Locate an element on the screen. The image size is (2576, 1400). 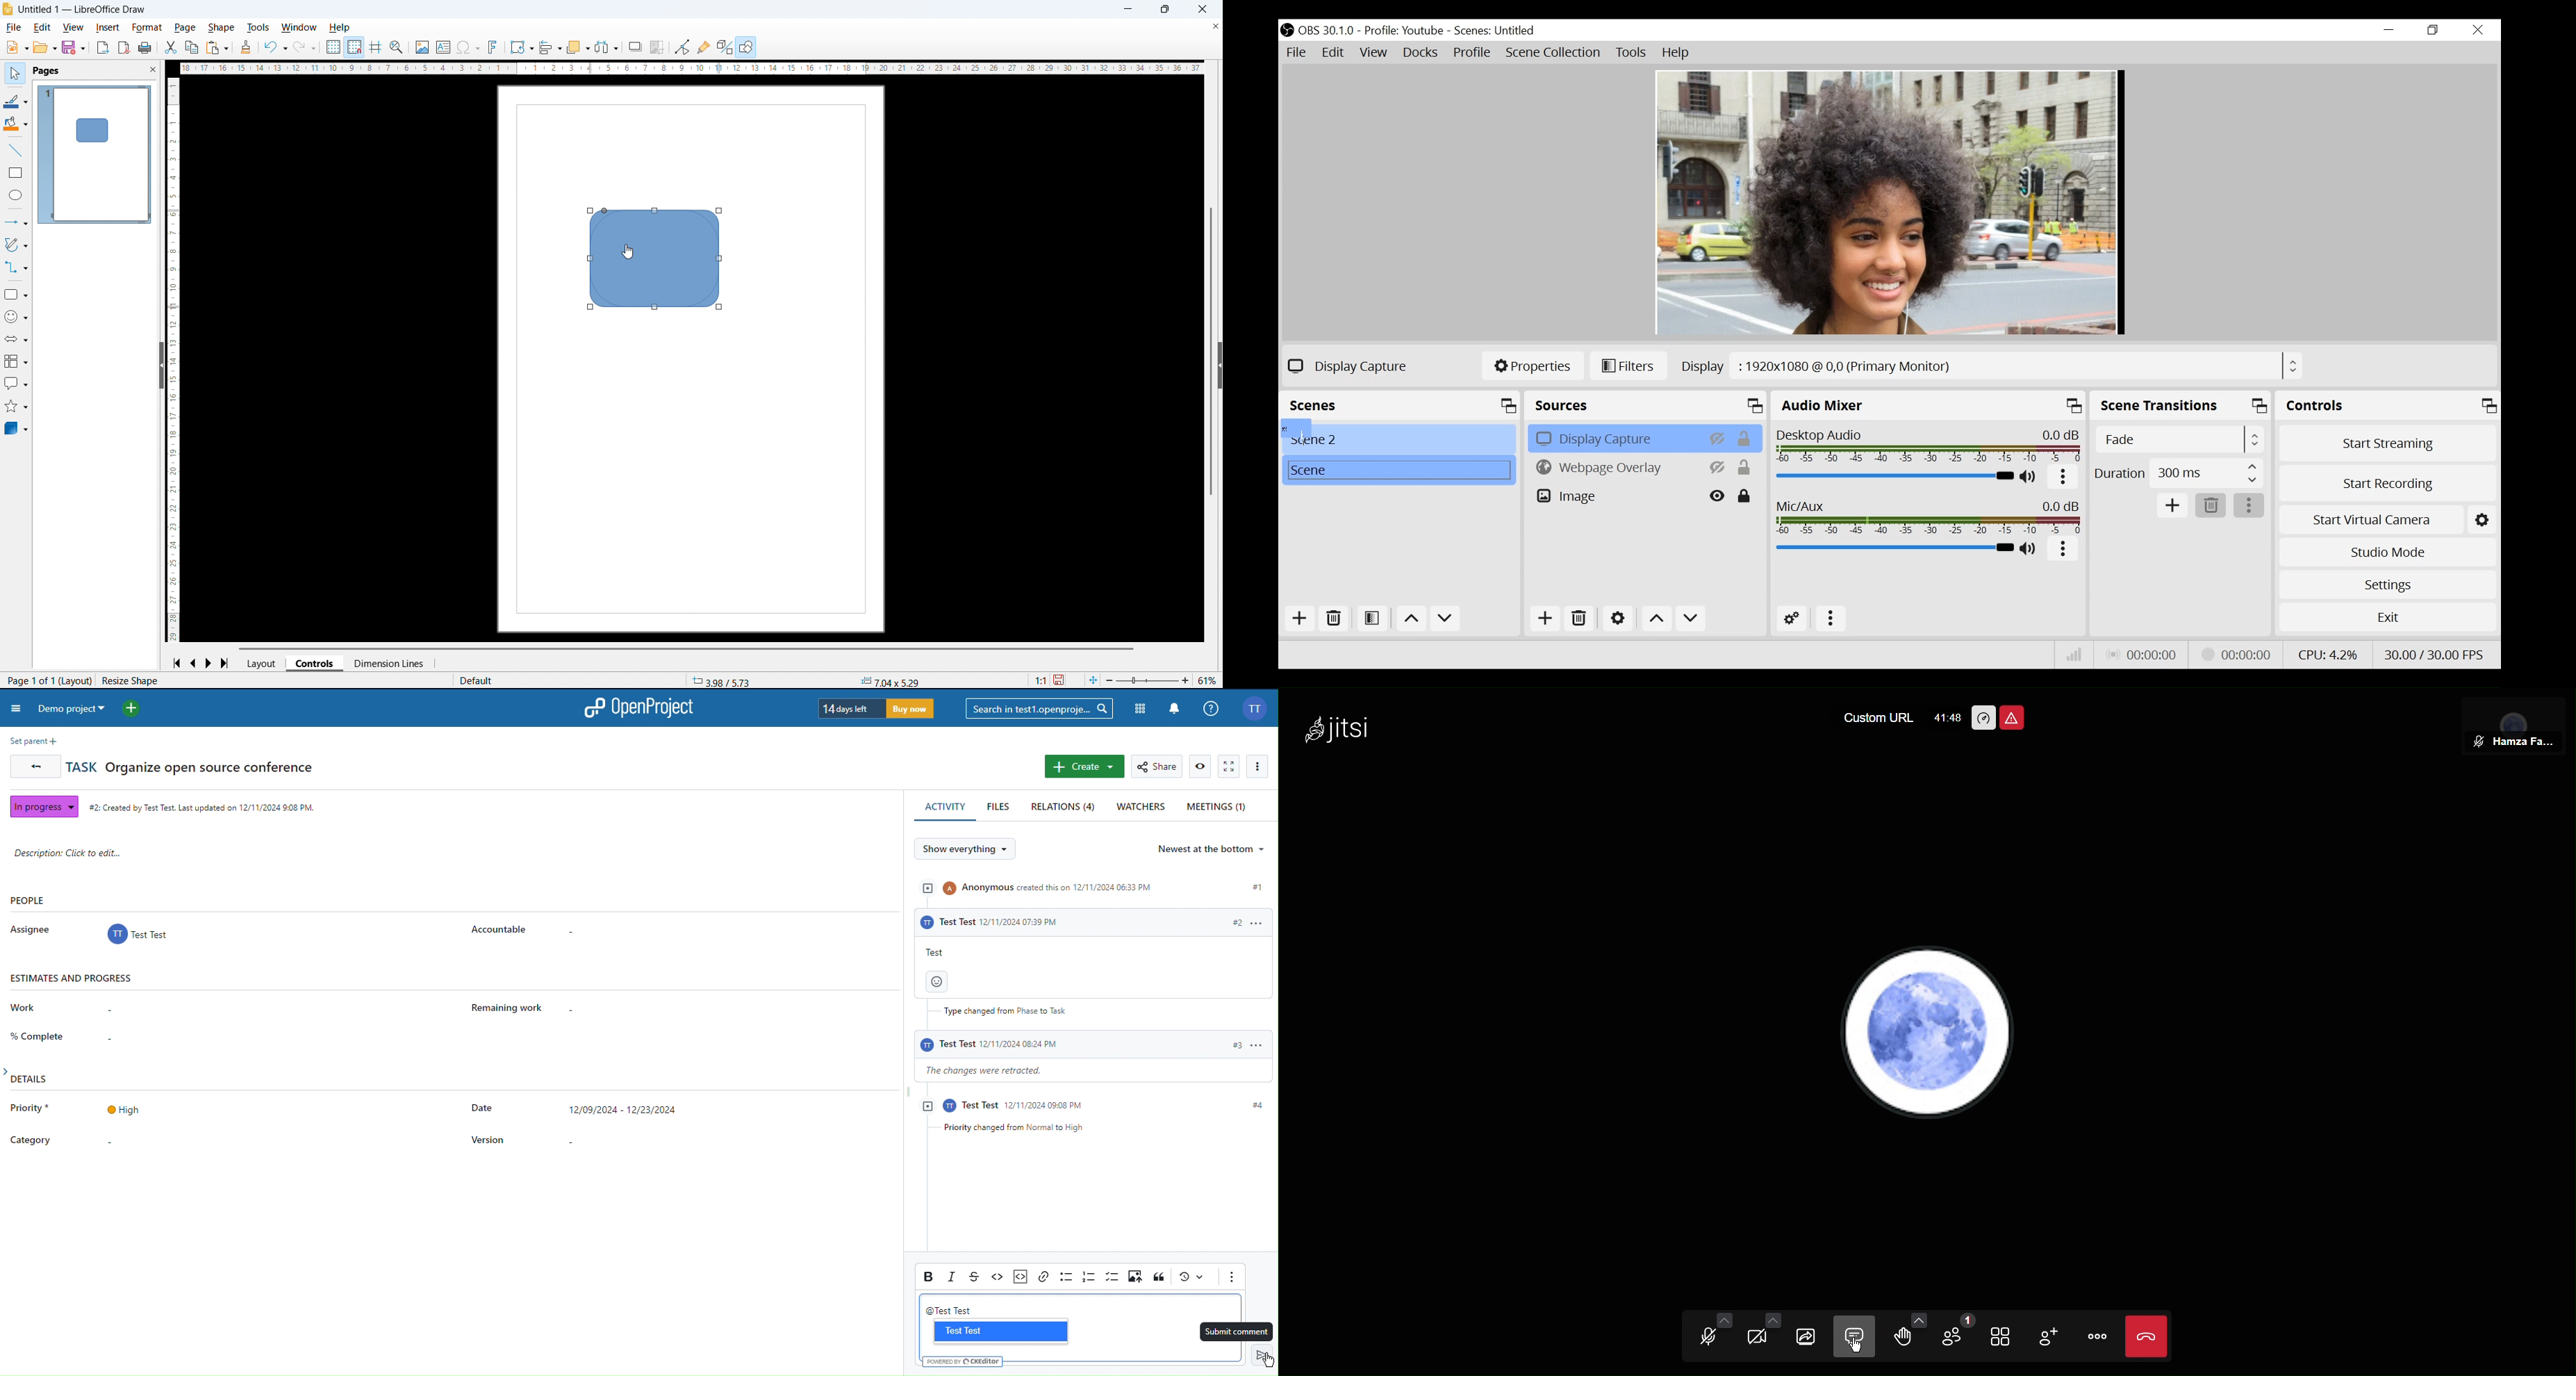
Zoom  is located at coordinates (397, 47).